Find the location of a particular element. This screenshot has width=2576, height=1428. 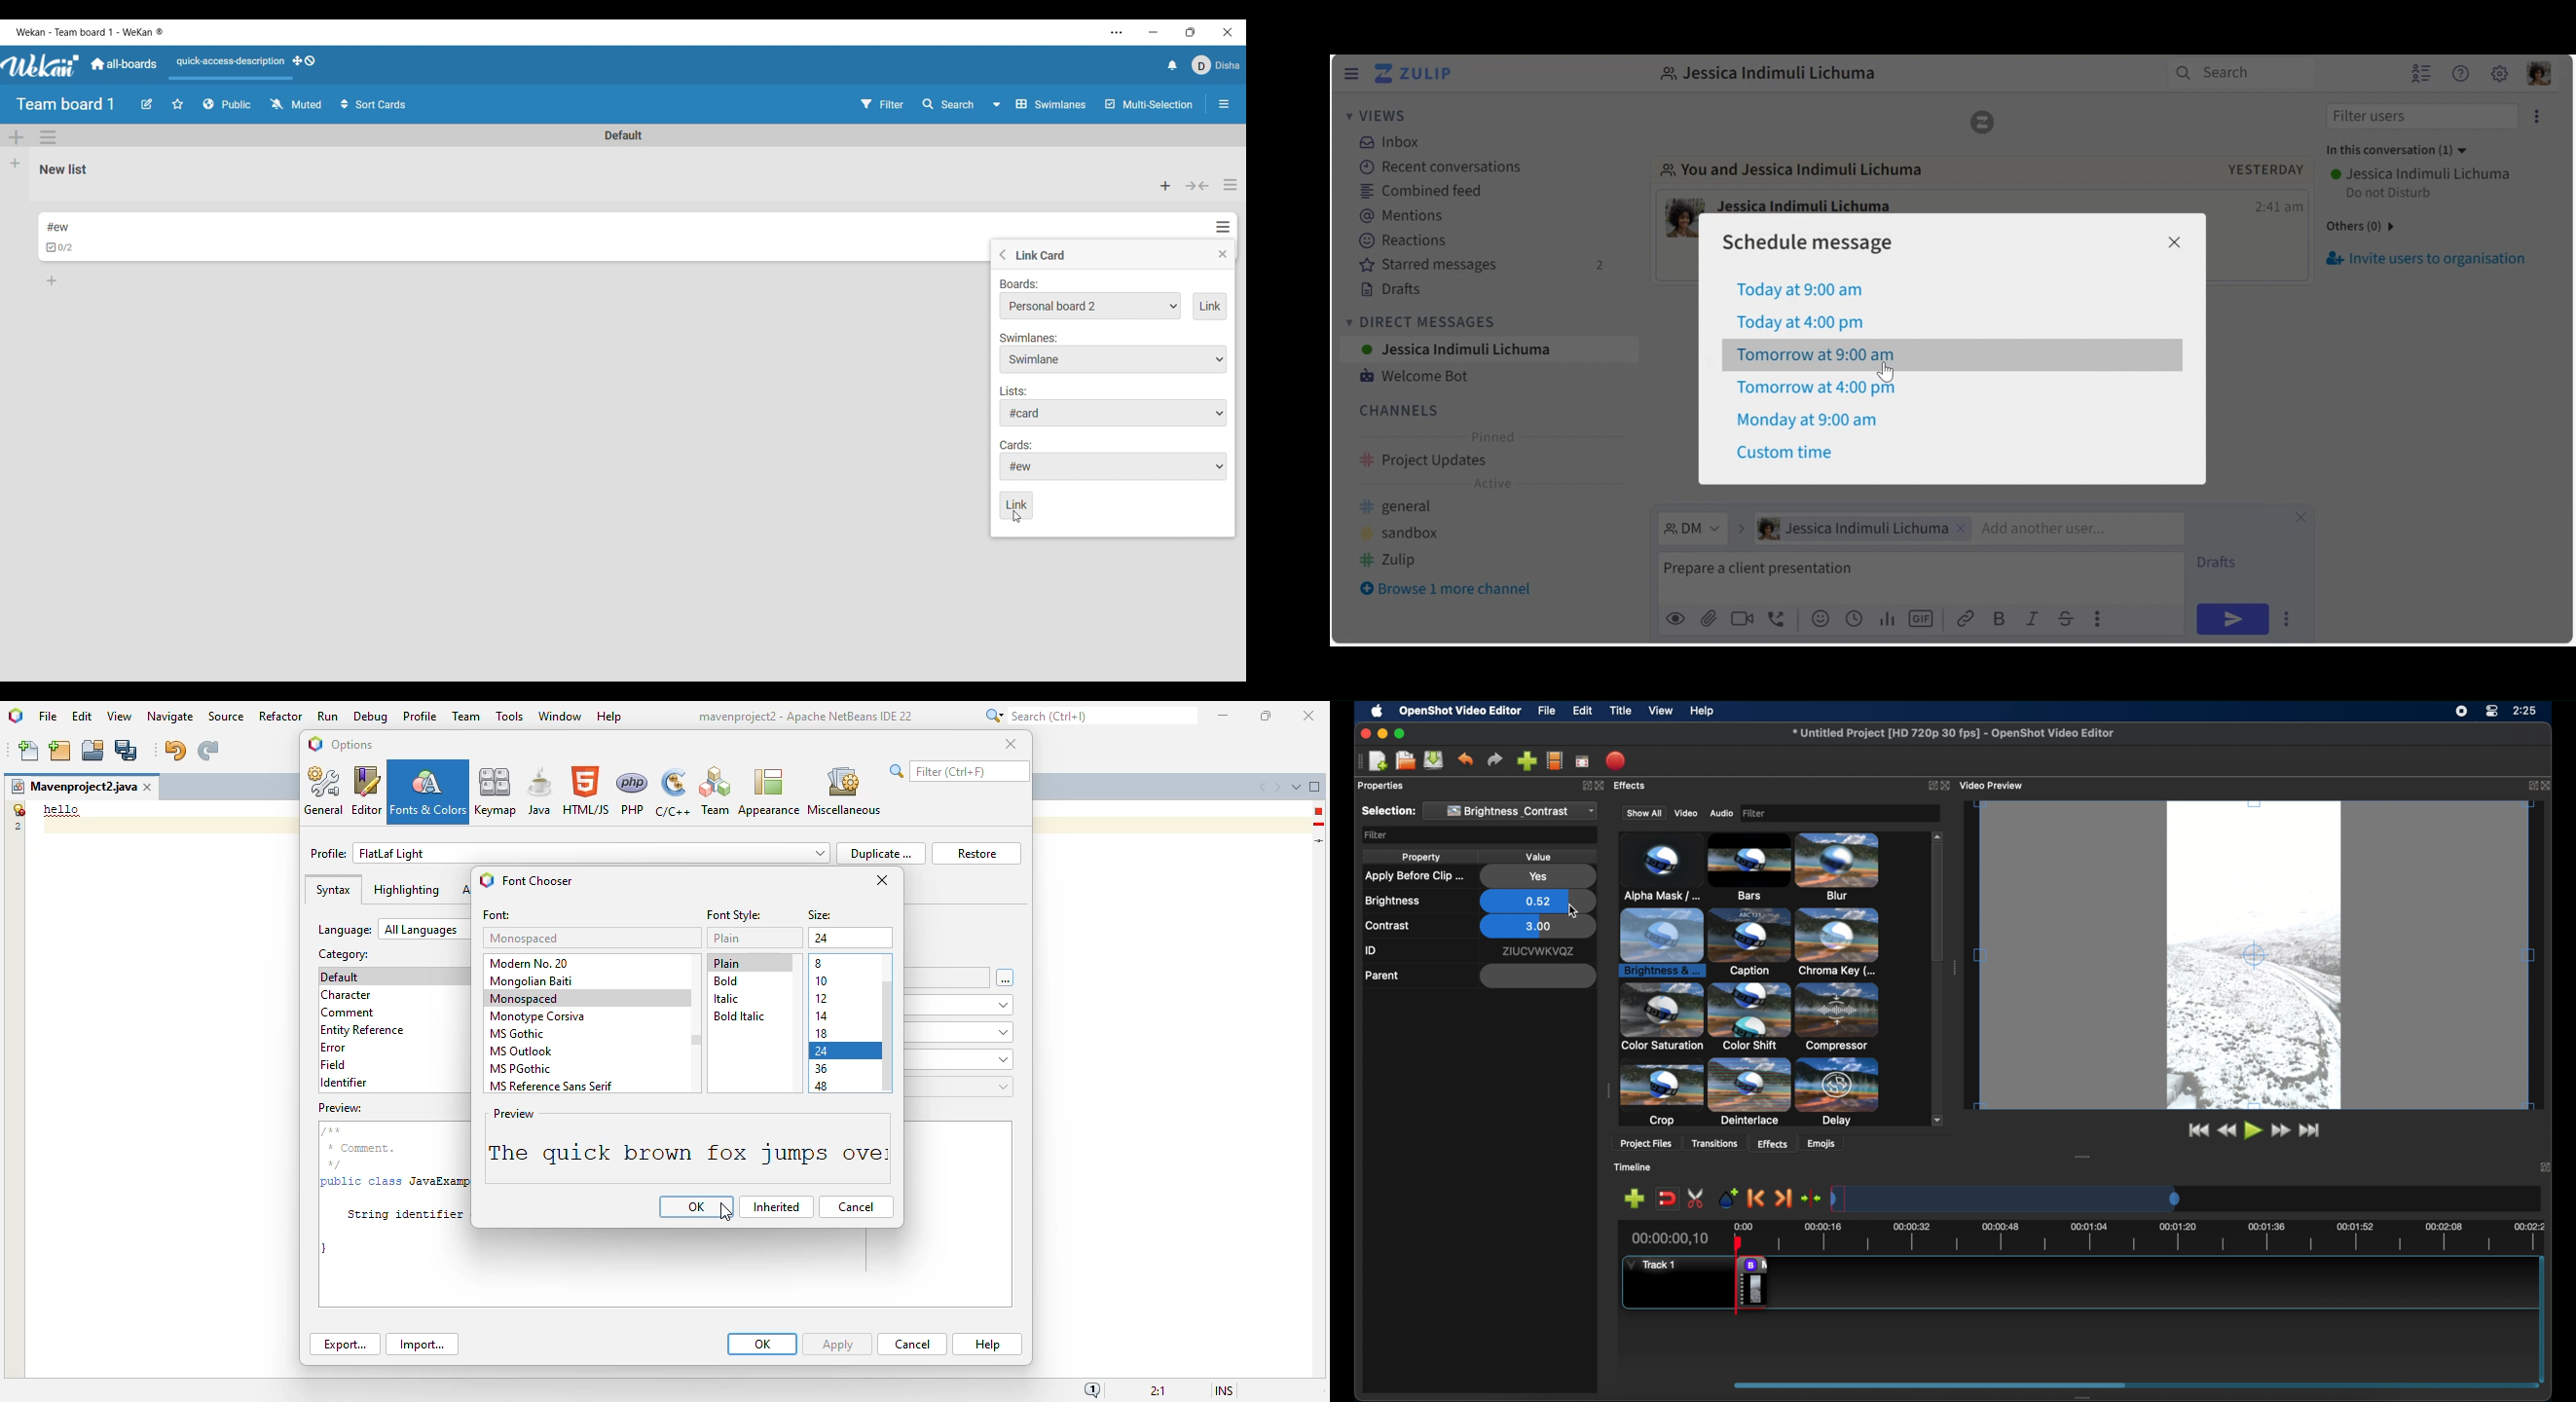

Direct Messages is located at coordinates (1485, 321).